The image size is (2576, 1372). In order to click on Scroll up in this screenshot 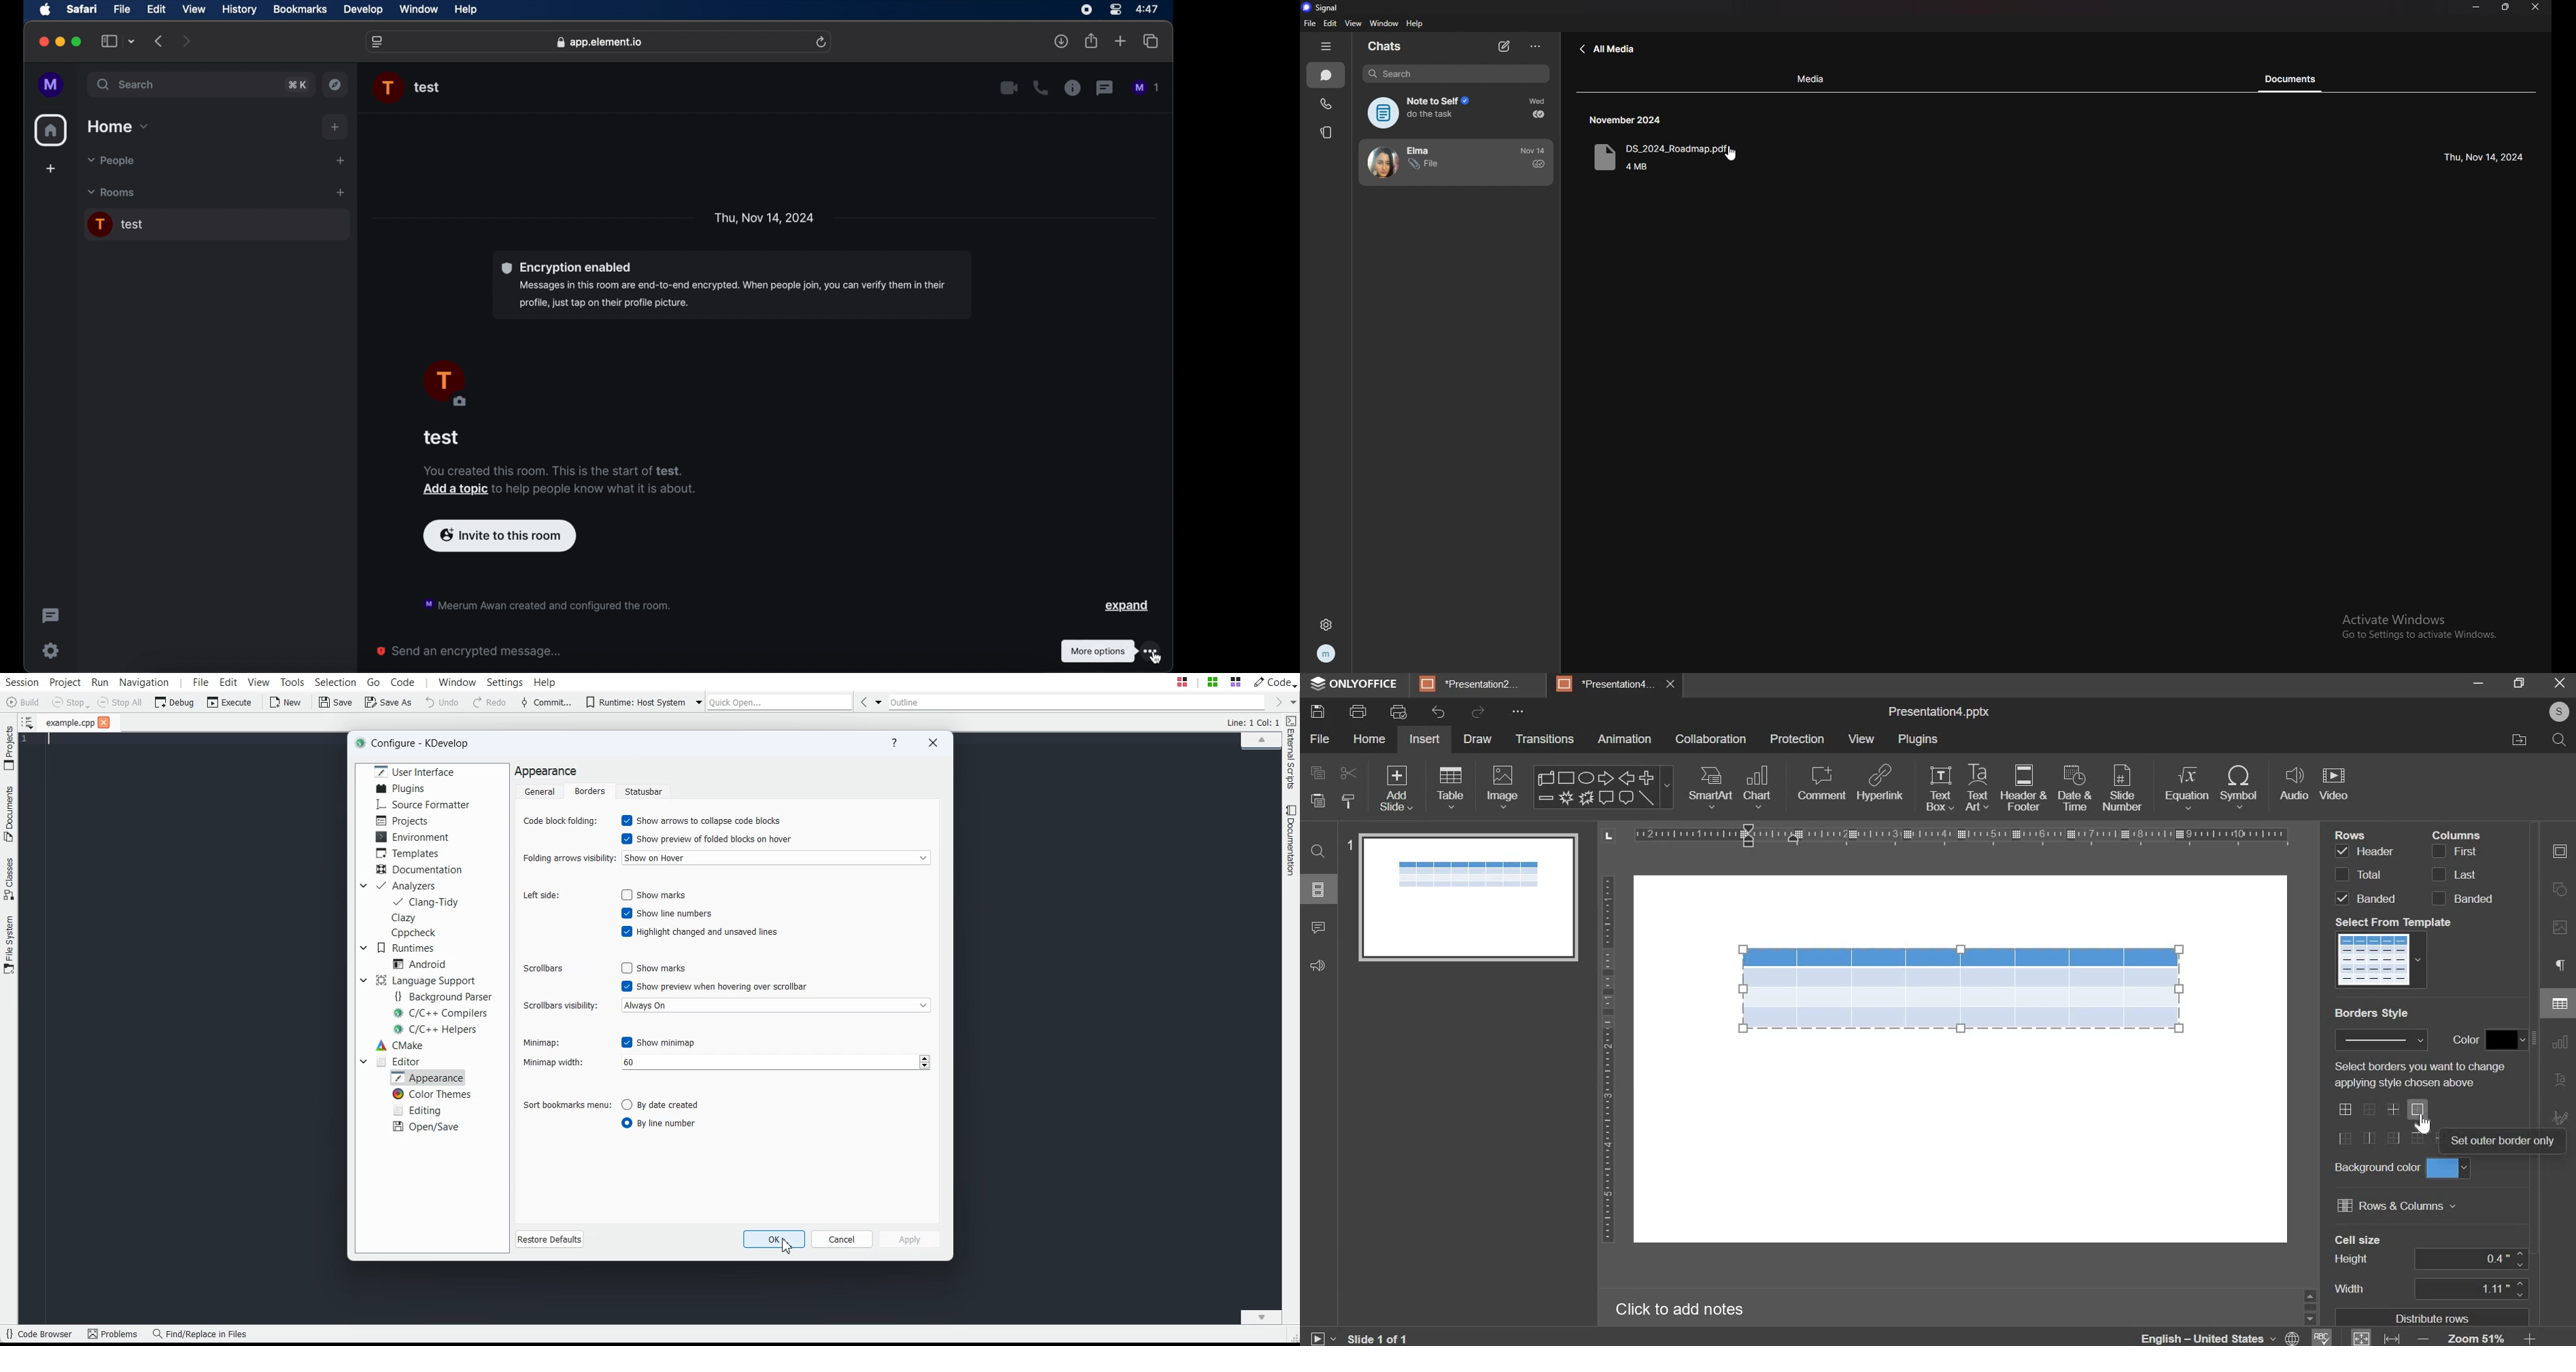, I will do `click(1274, 740)`.